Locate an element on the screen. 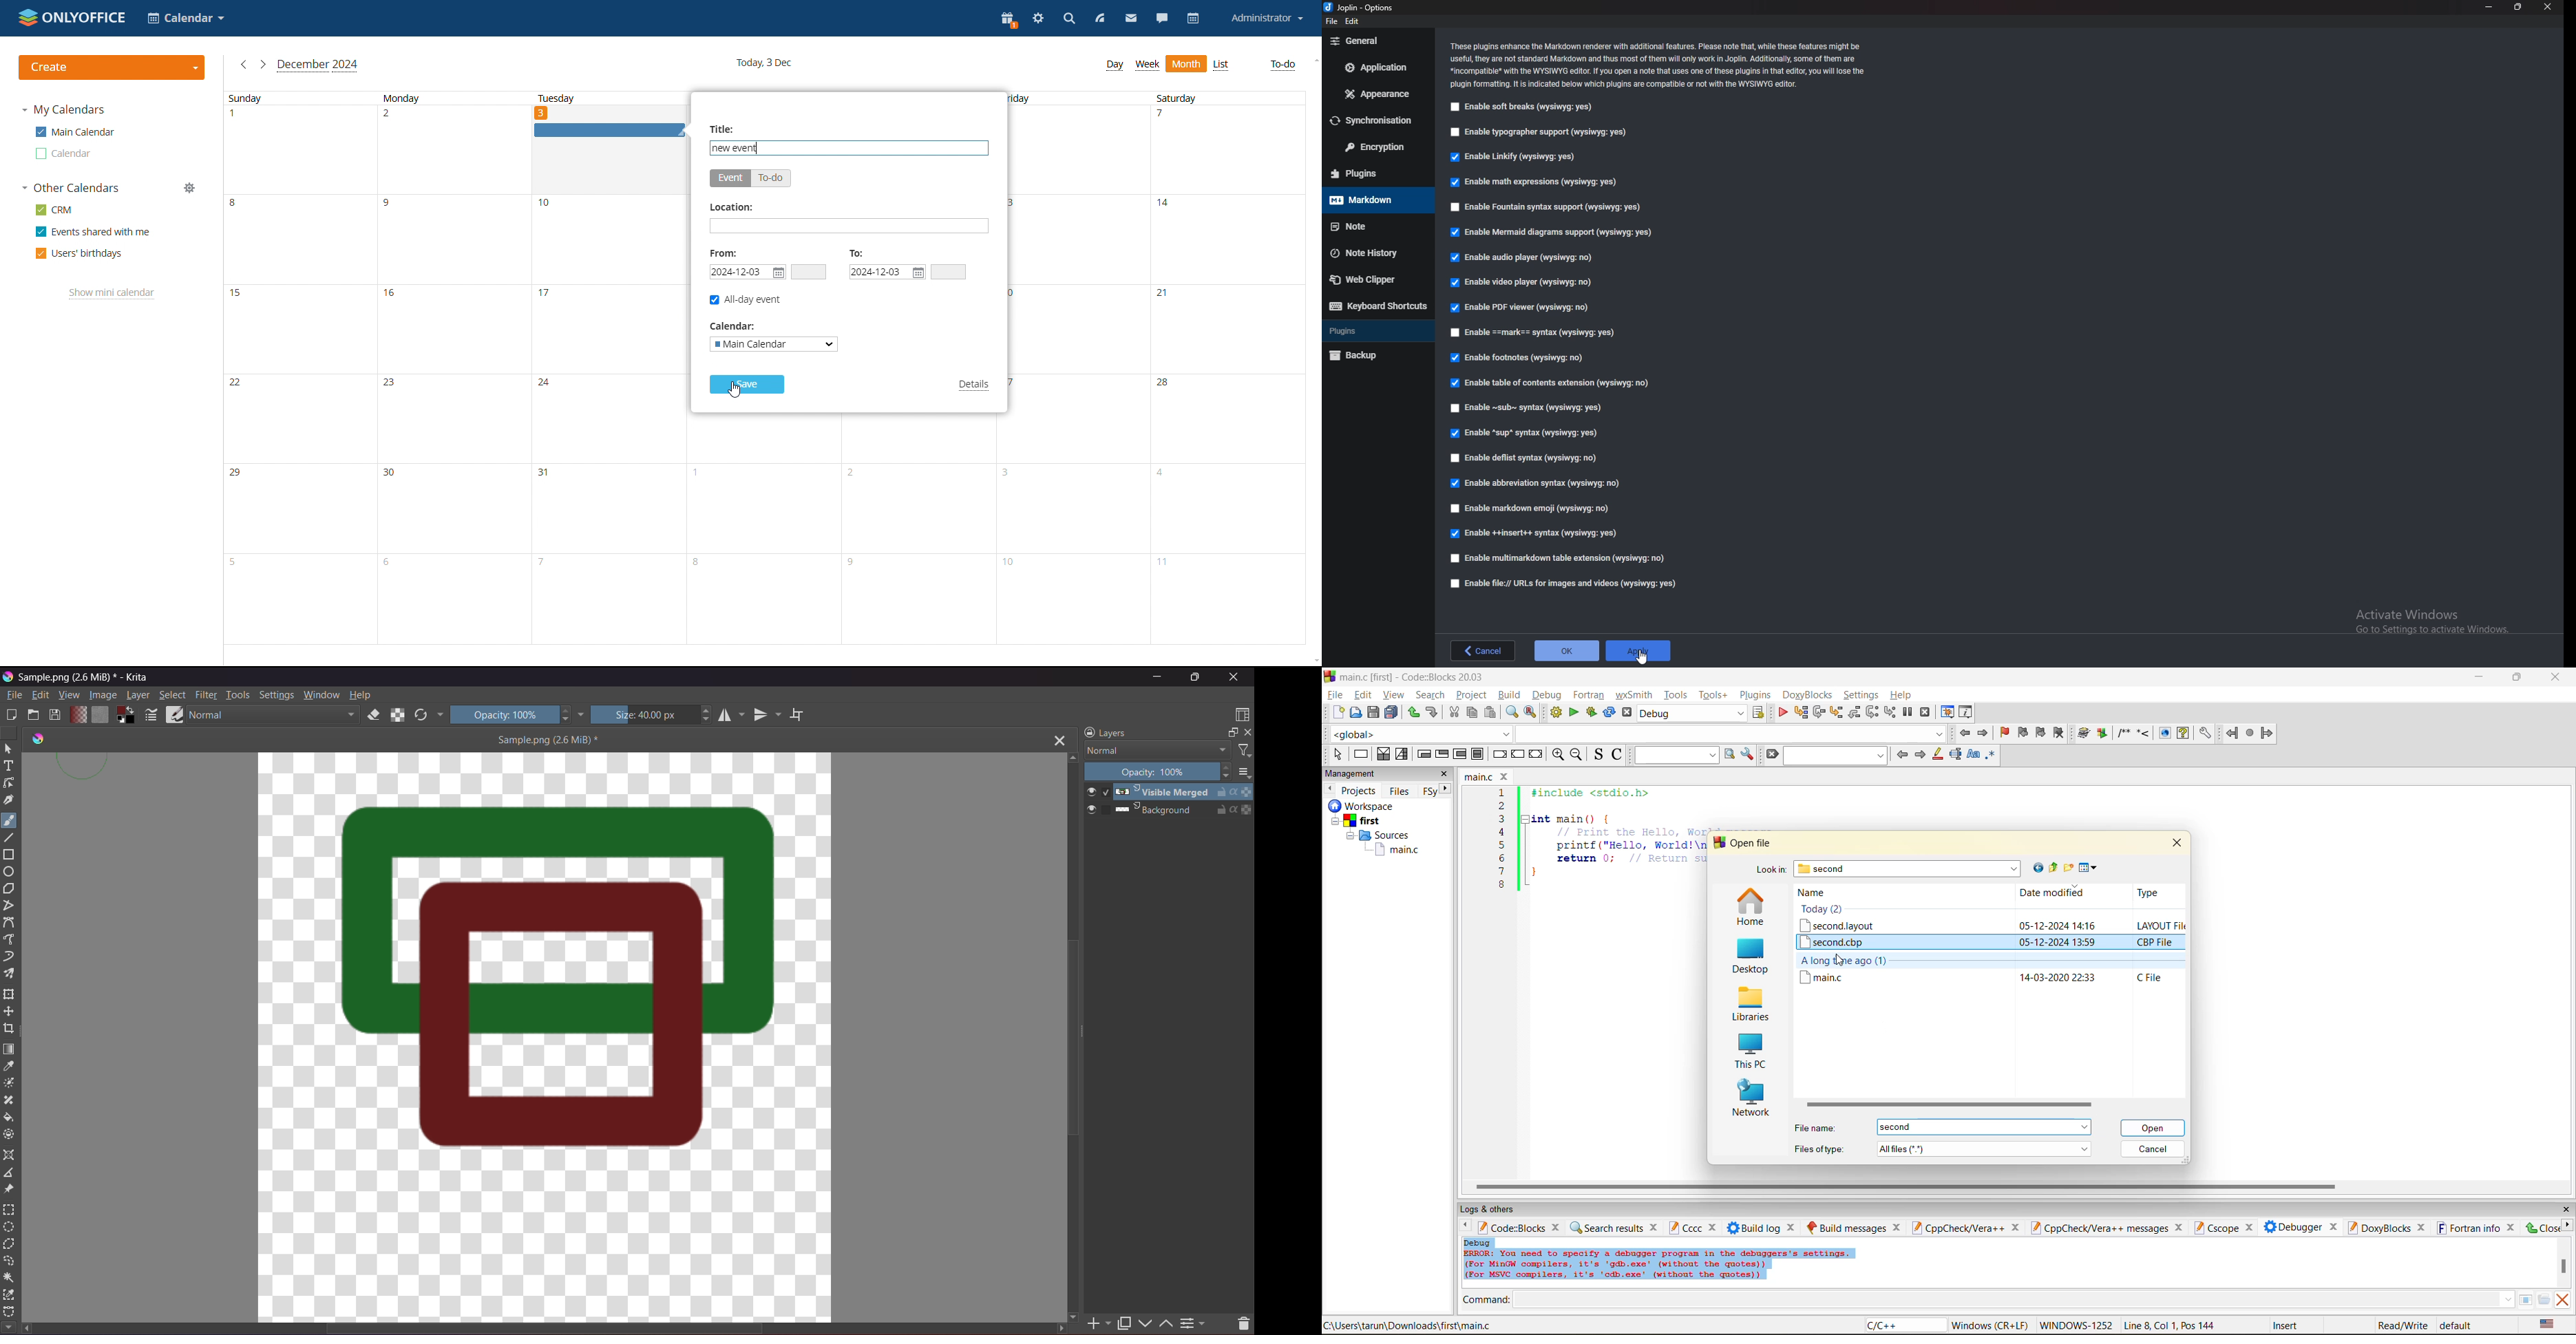 The height and width of the screenshot is (1344, 2576). Vertical Mirror Tool is located at coordinates (767, 715).